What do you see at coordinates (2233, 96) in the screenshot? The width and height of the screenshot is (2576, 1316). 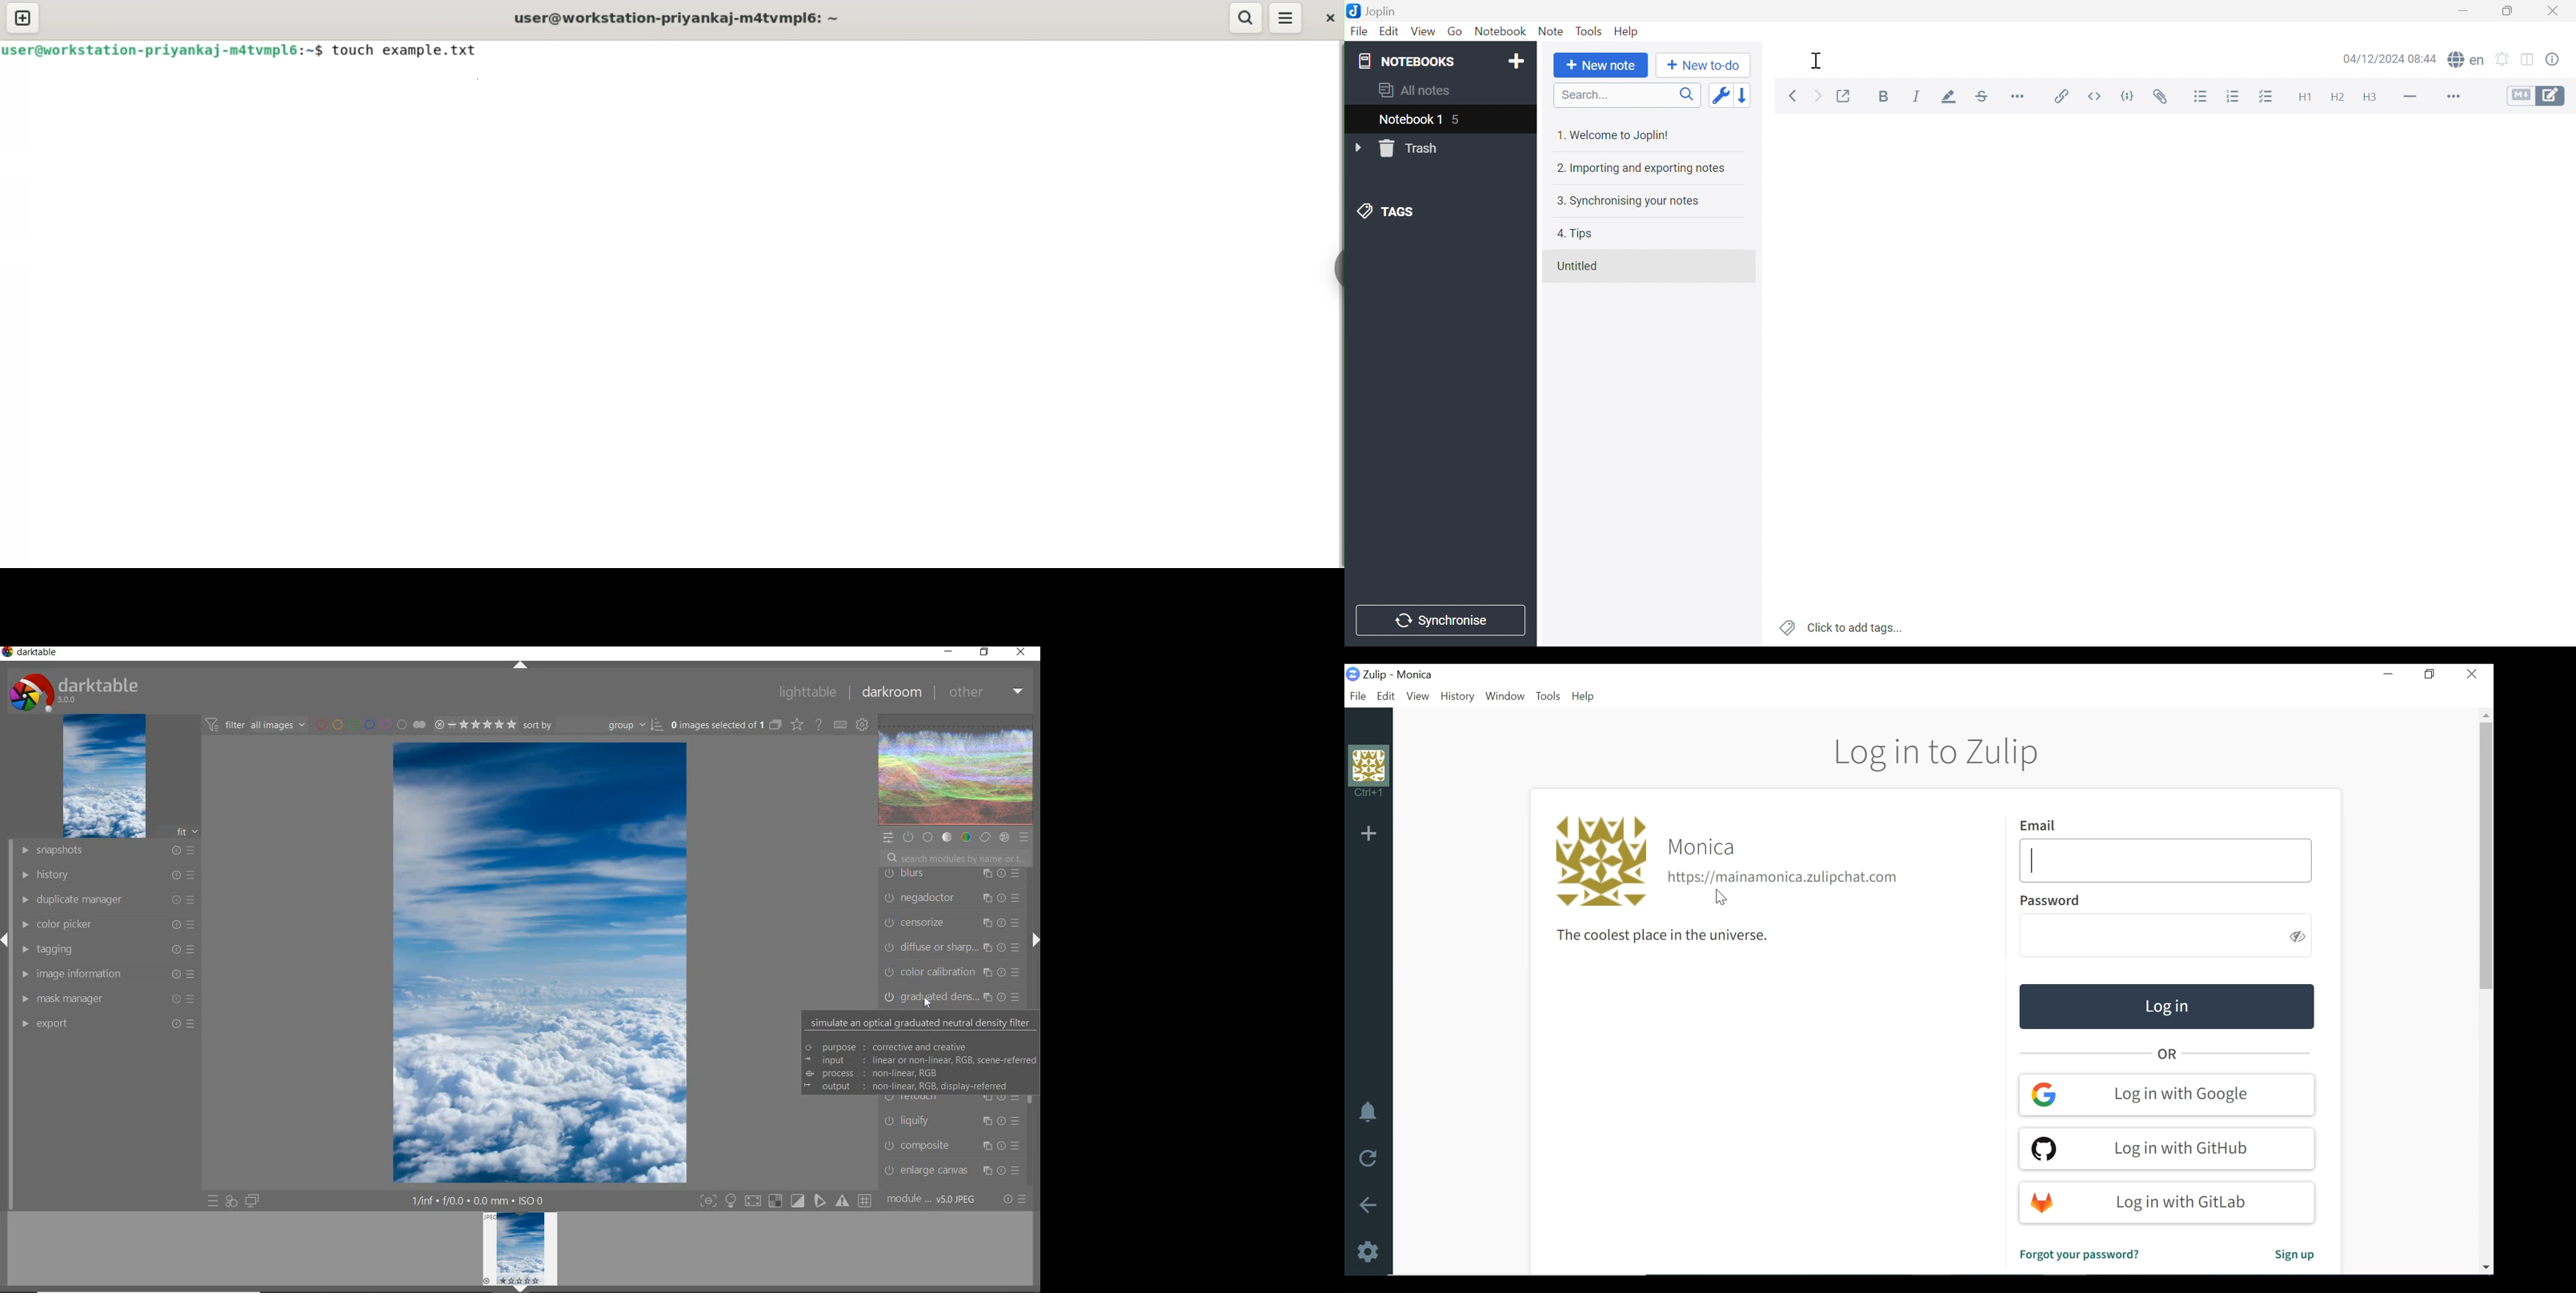 I see `Numbered list` at bounding box center [2233, 96].